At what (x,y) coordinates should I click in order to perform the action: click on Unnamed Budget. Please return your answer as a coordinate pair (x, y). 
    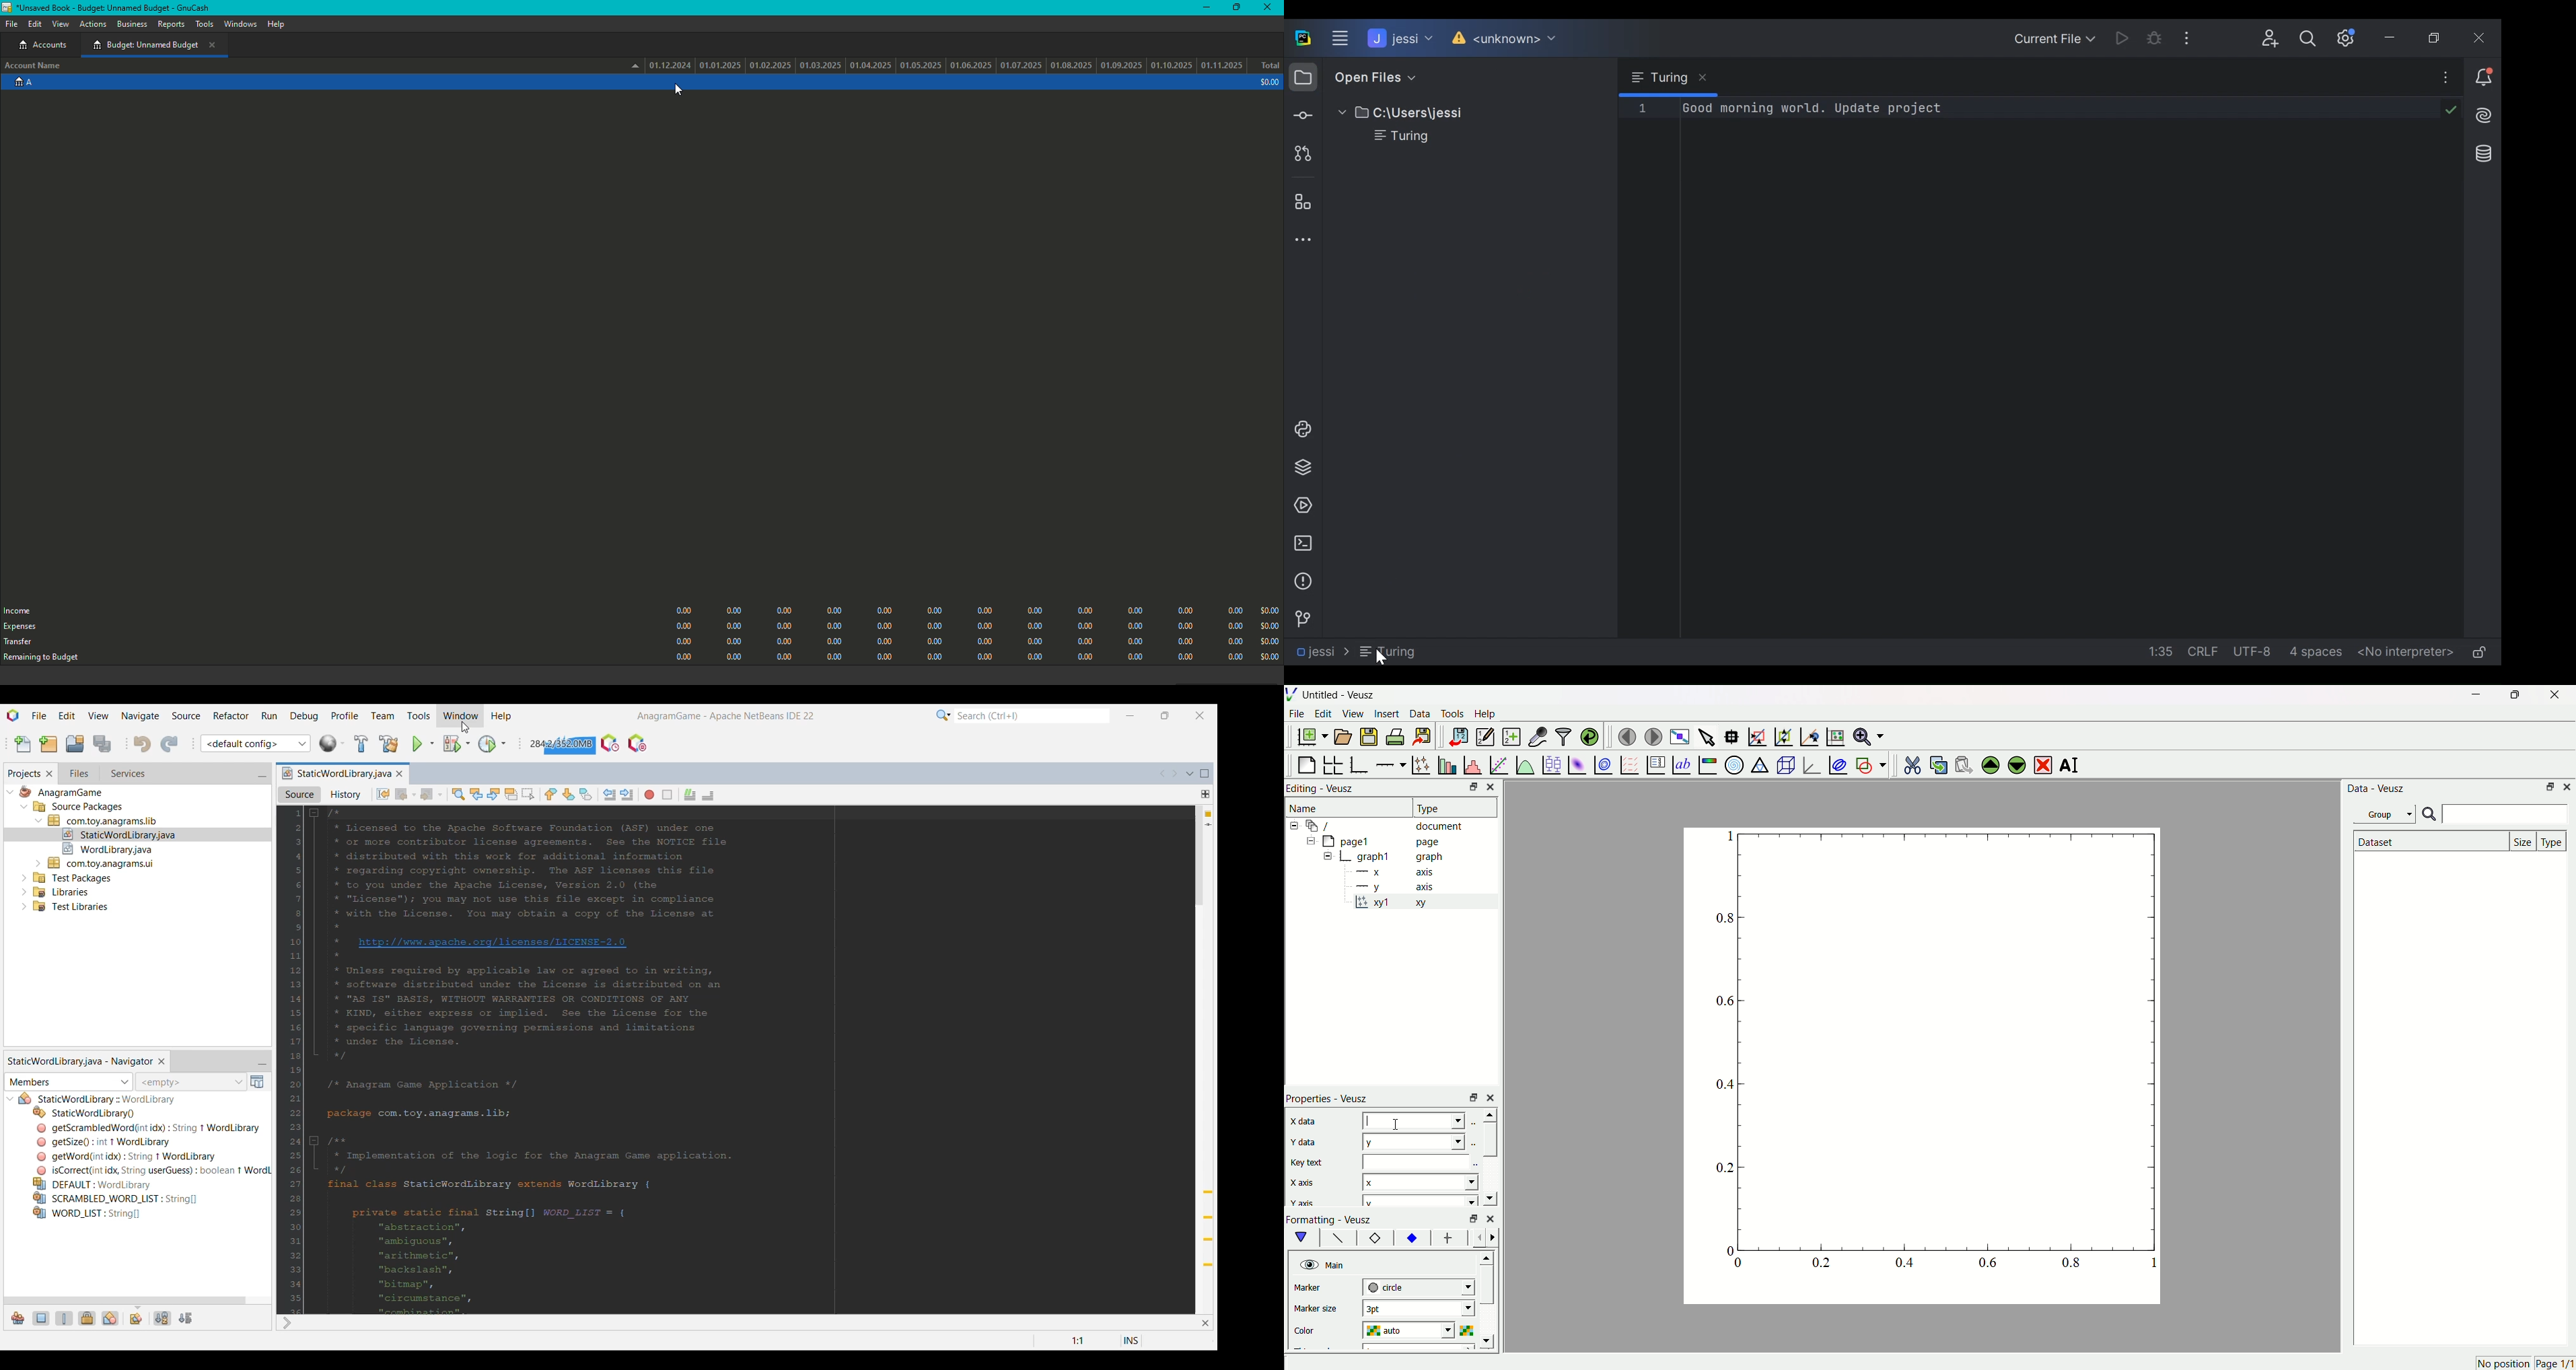
    Looking at the image, I should click on (154, 45).